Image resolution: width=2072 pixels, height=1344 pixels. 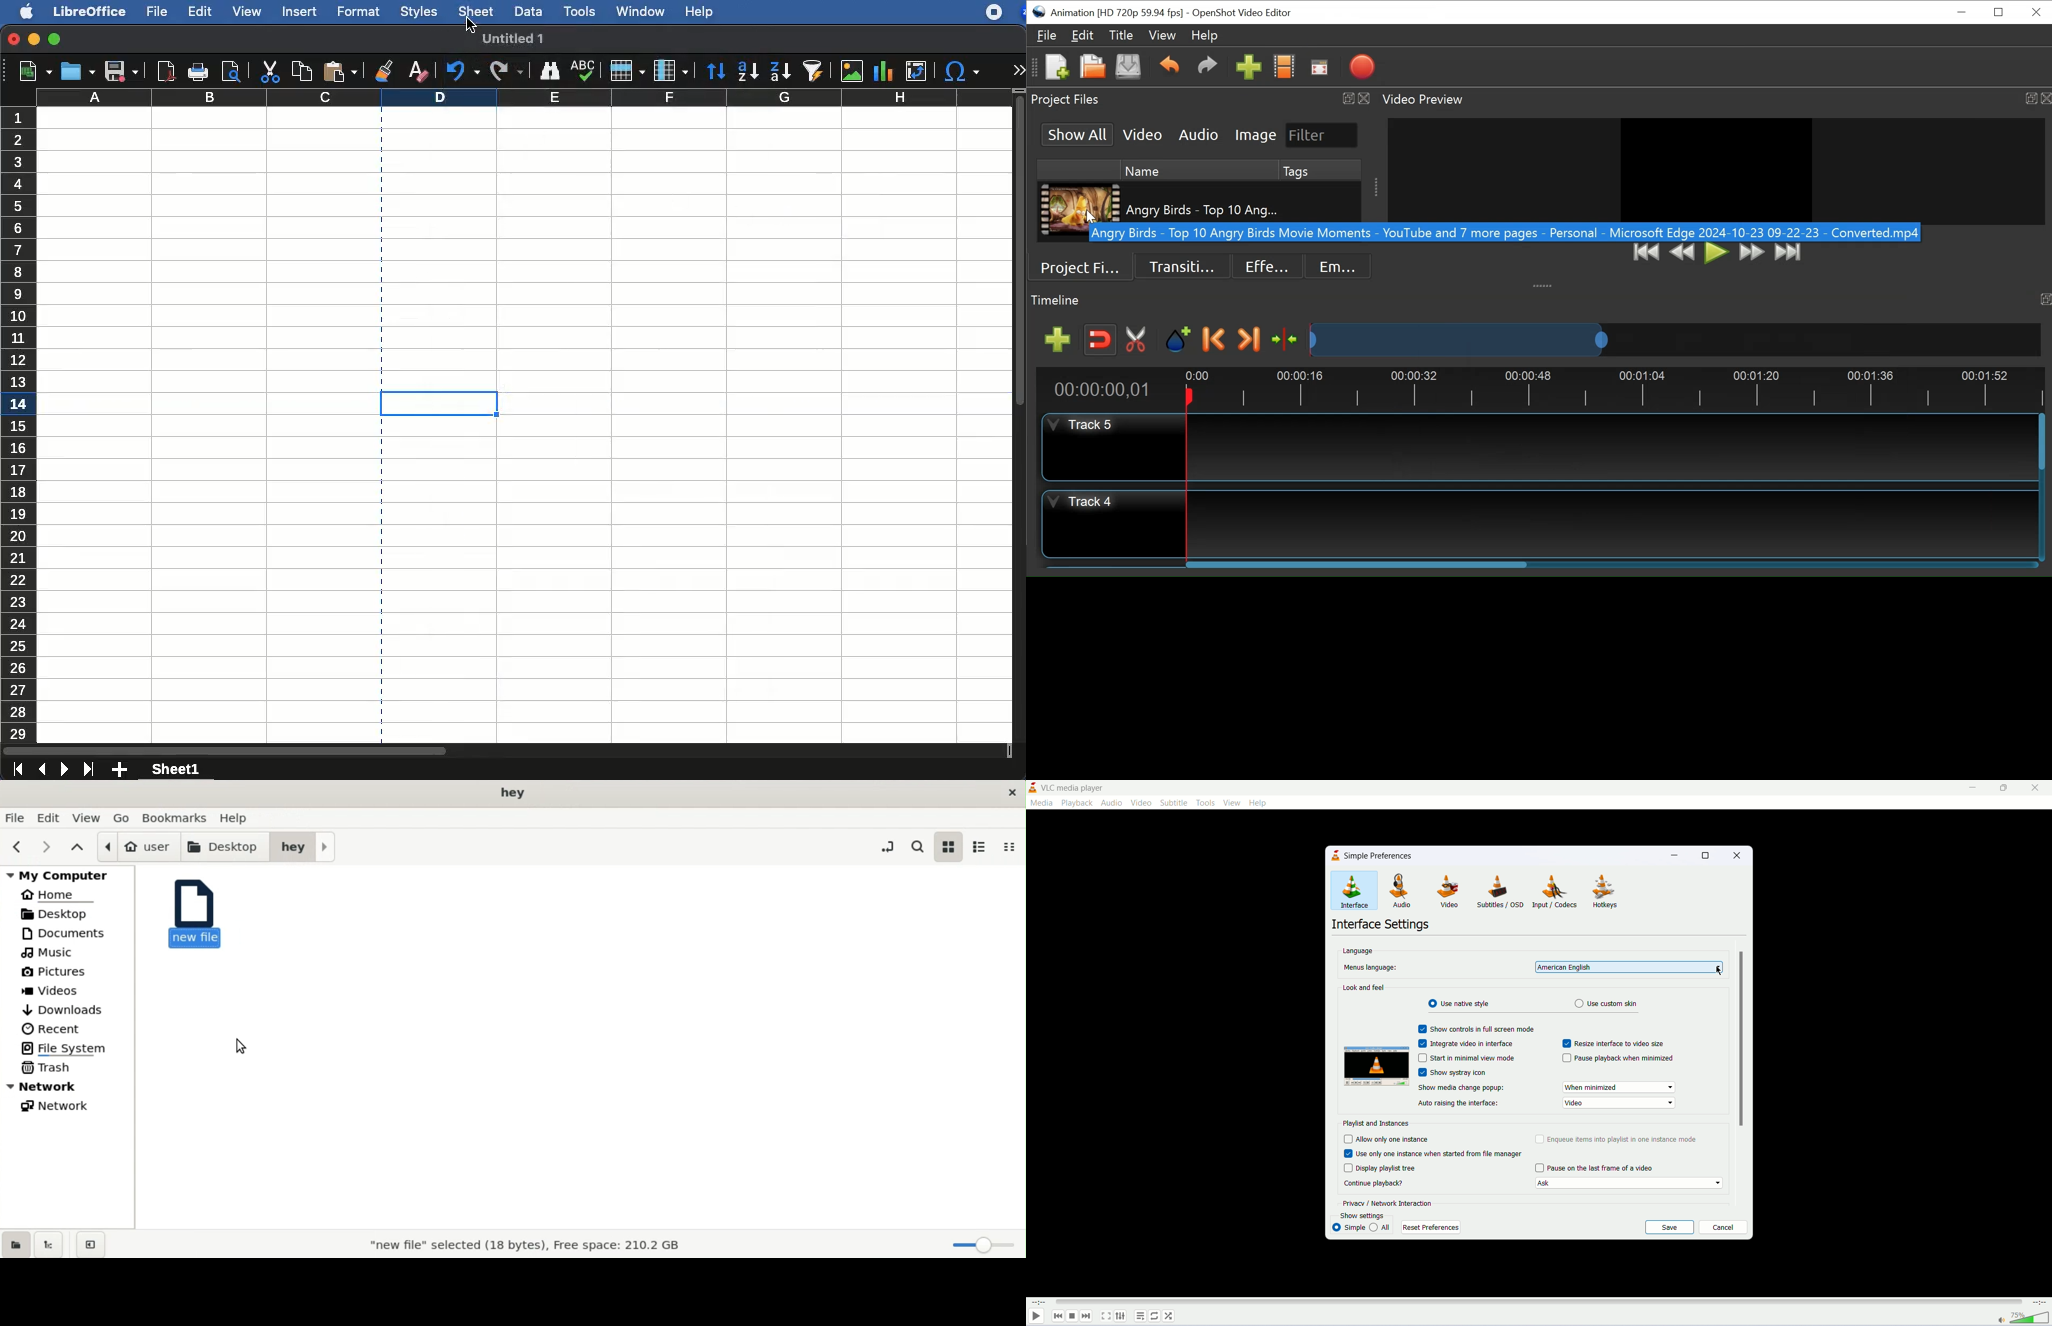 I want to click on Redo, so click(x=1204, y=65).